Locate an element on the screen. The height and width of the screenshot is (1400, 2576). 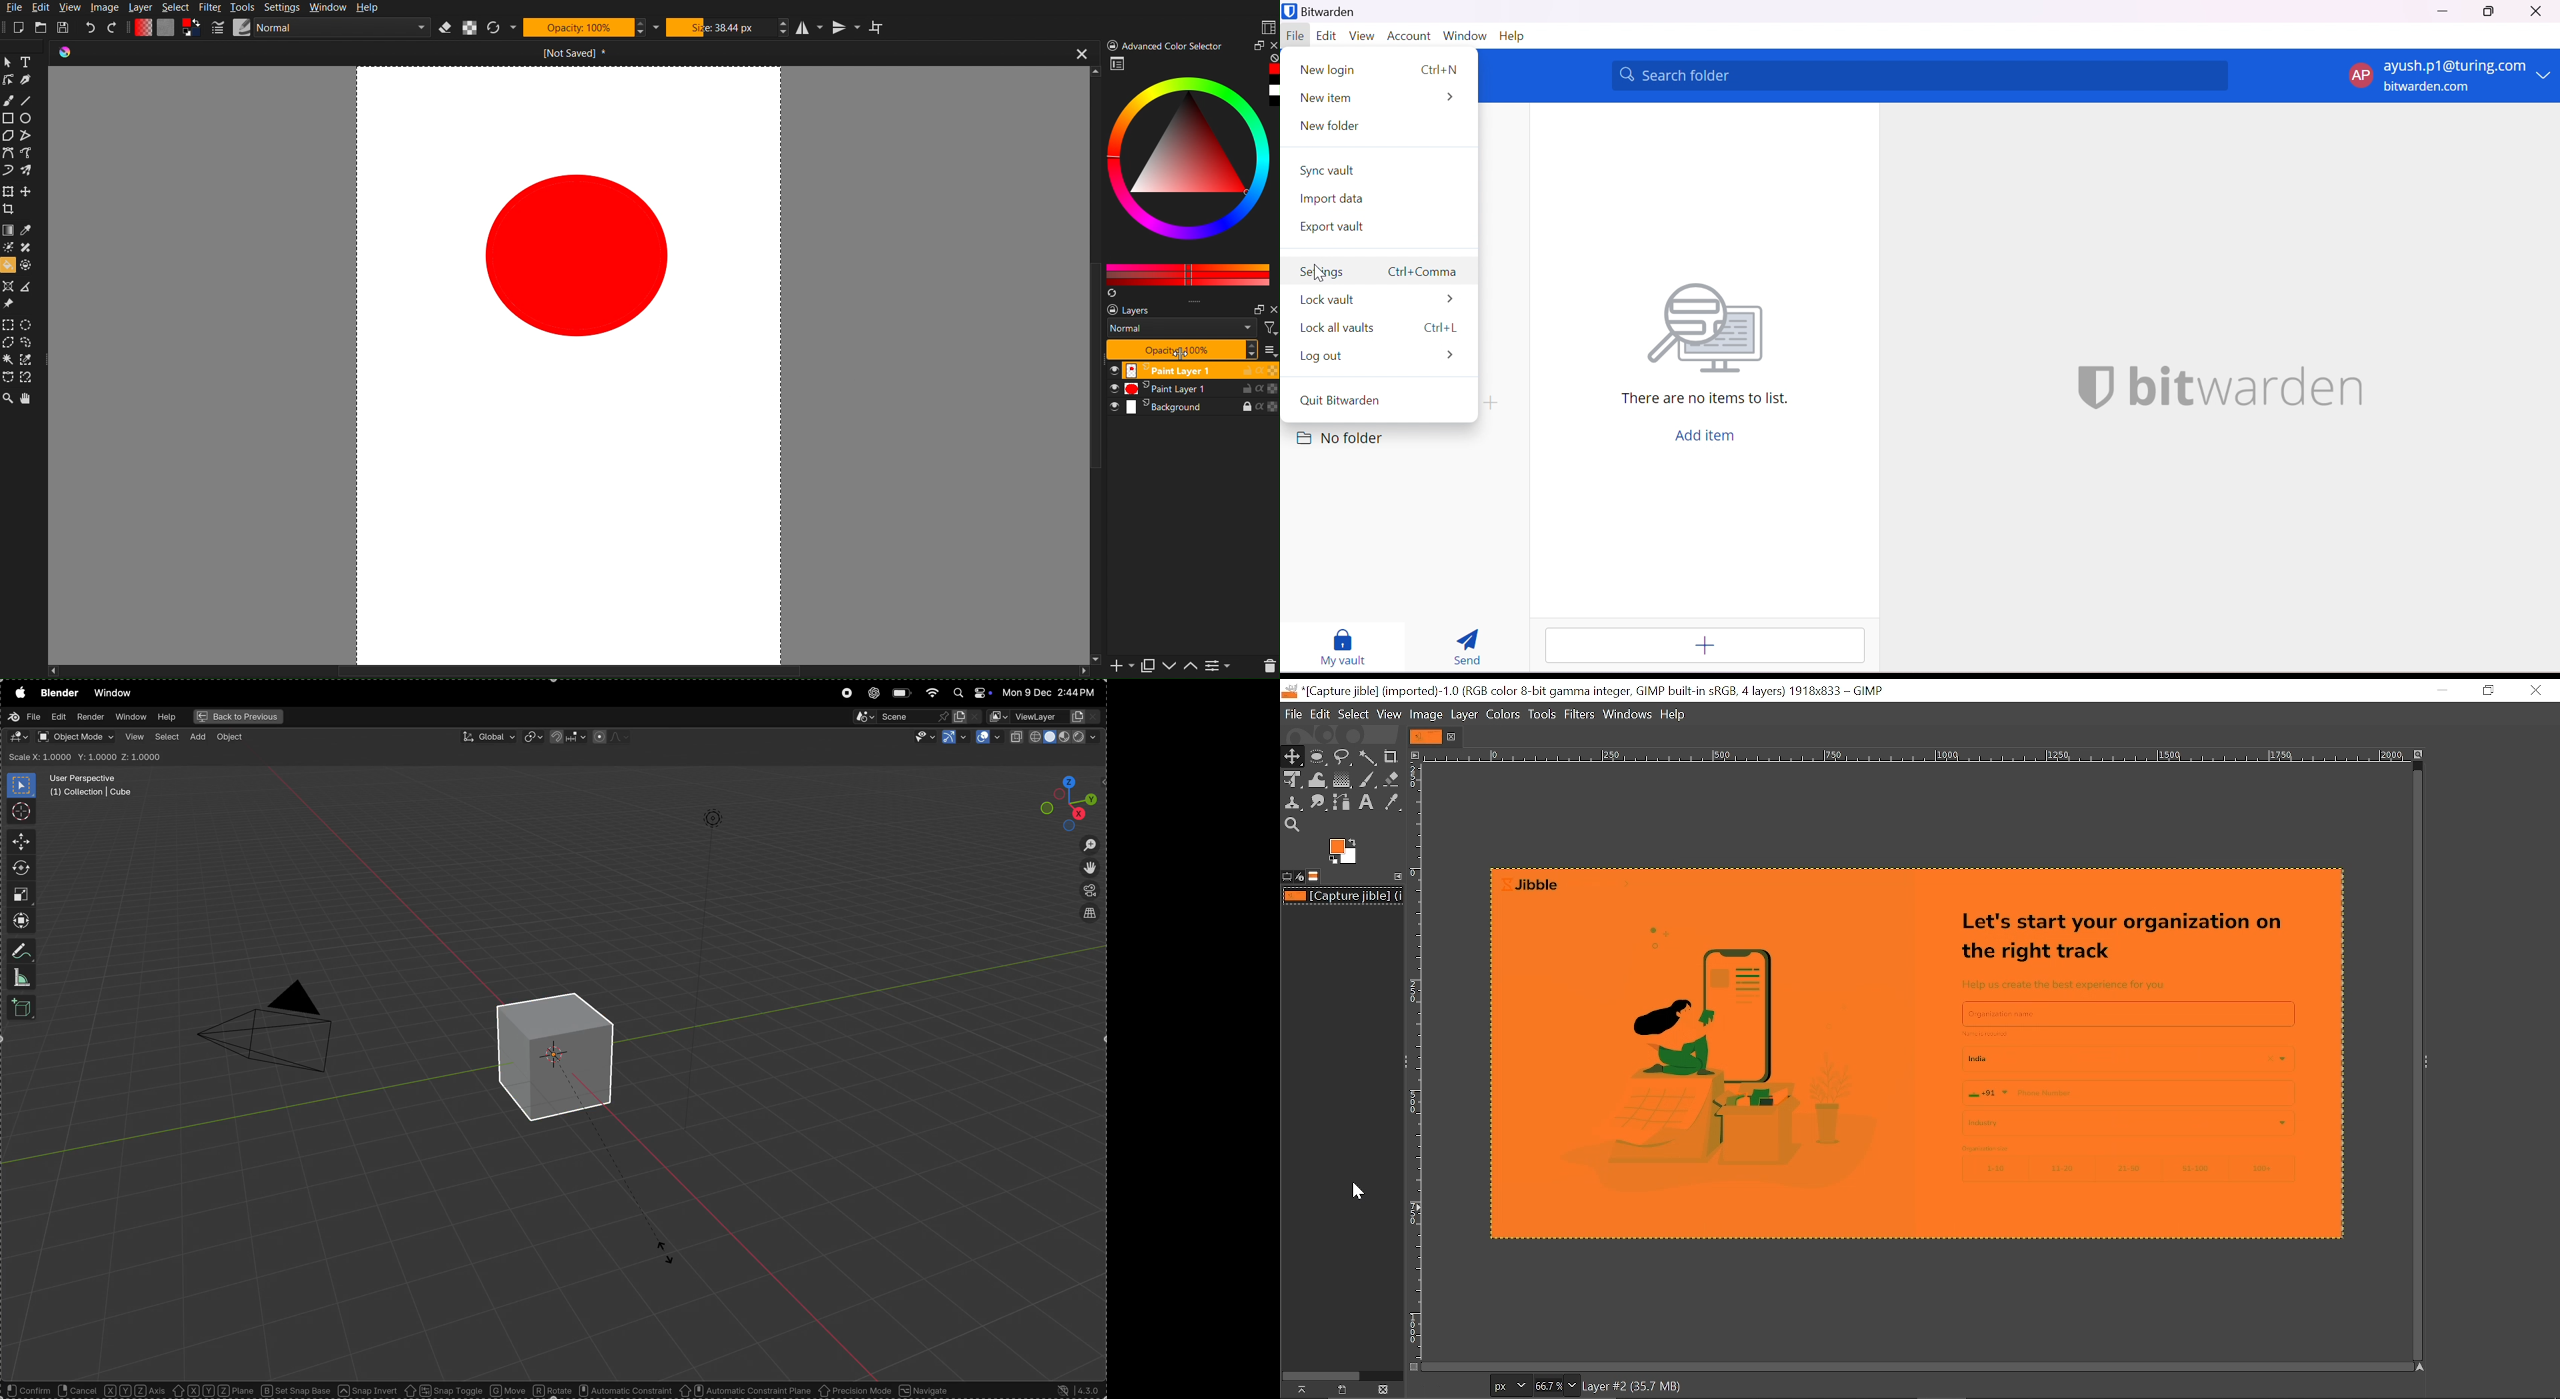
CLose is located at coordinates (2534, 689).